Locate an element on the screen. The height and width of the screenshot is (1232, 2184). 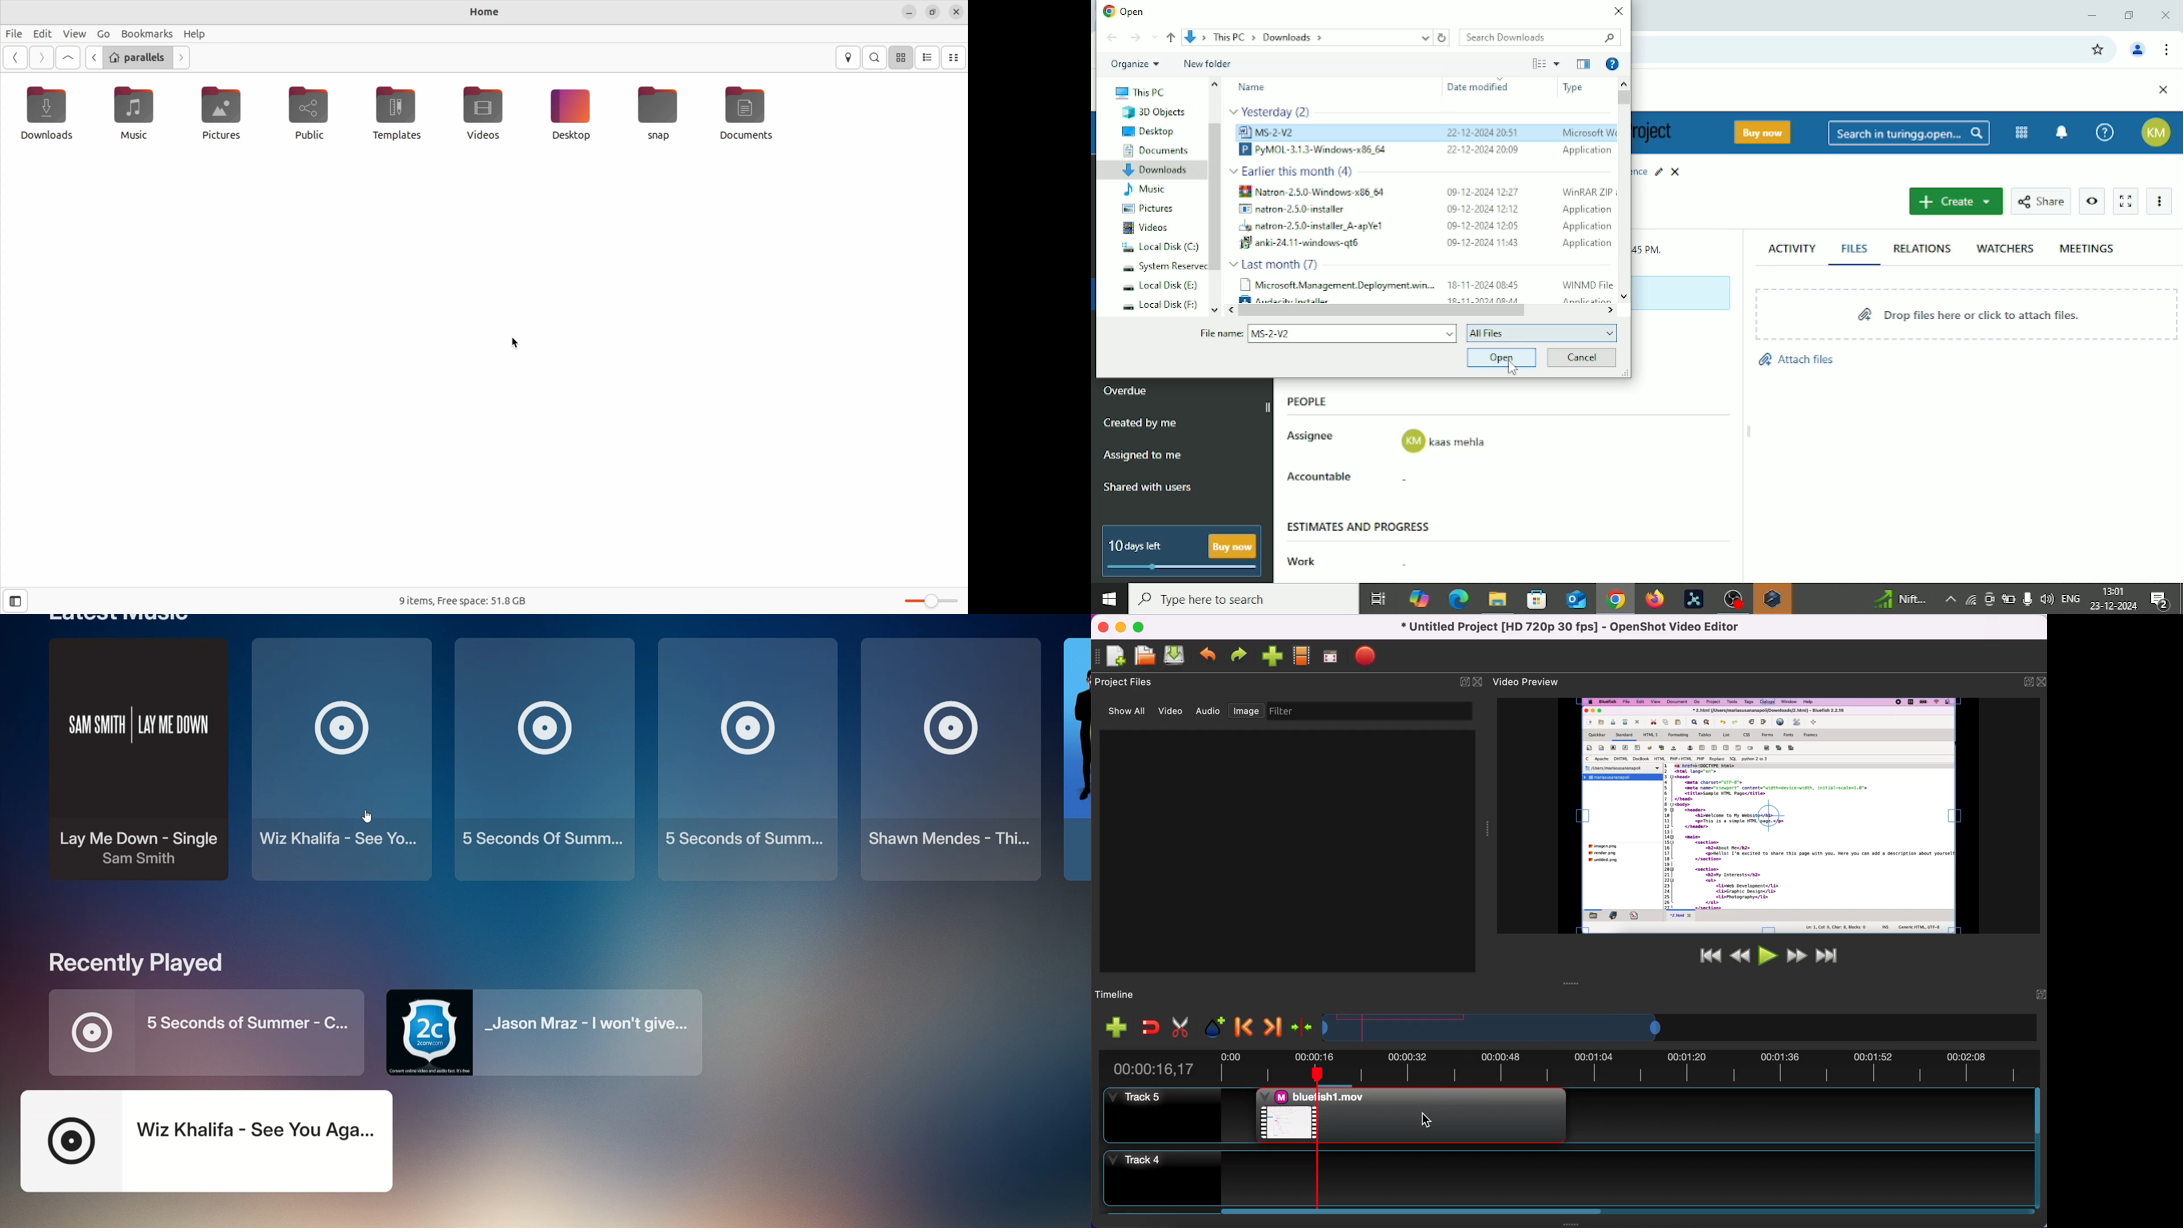
Restore down is located at coordinates (2131, 14).